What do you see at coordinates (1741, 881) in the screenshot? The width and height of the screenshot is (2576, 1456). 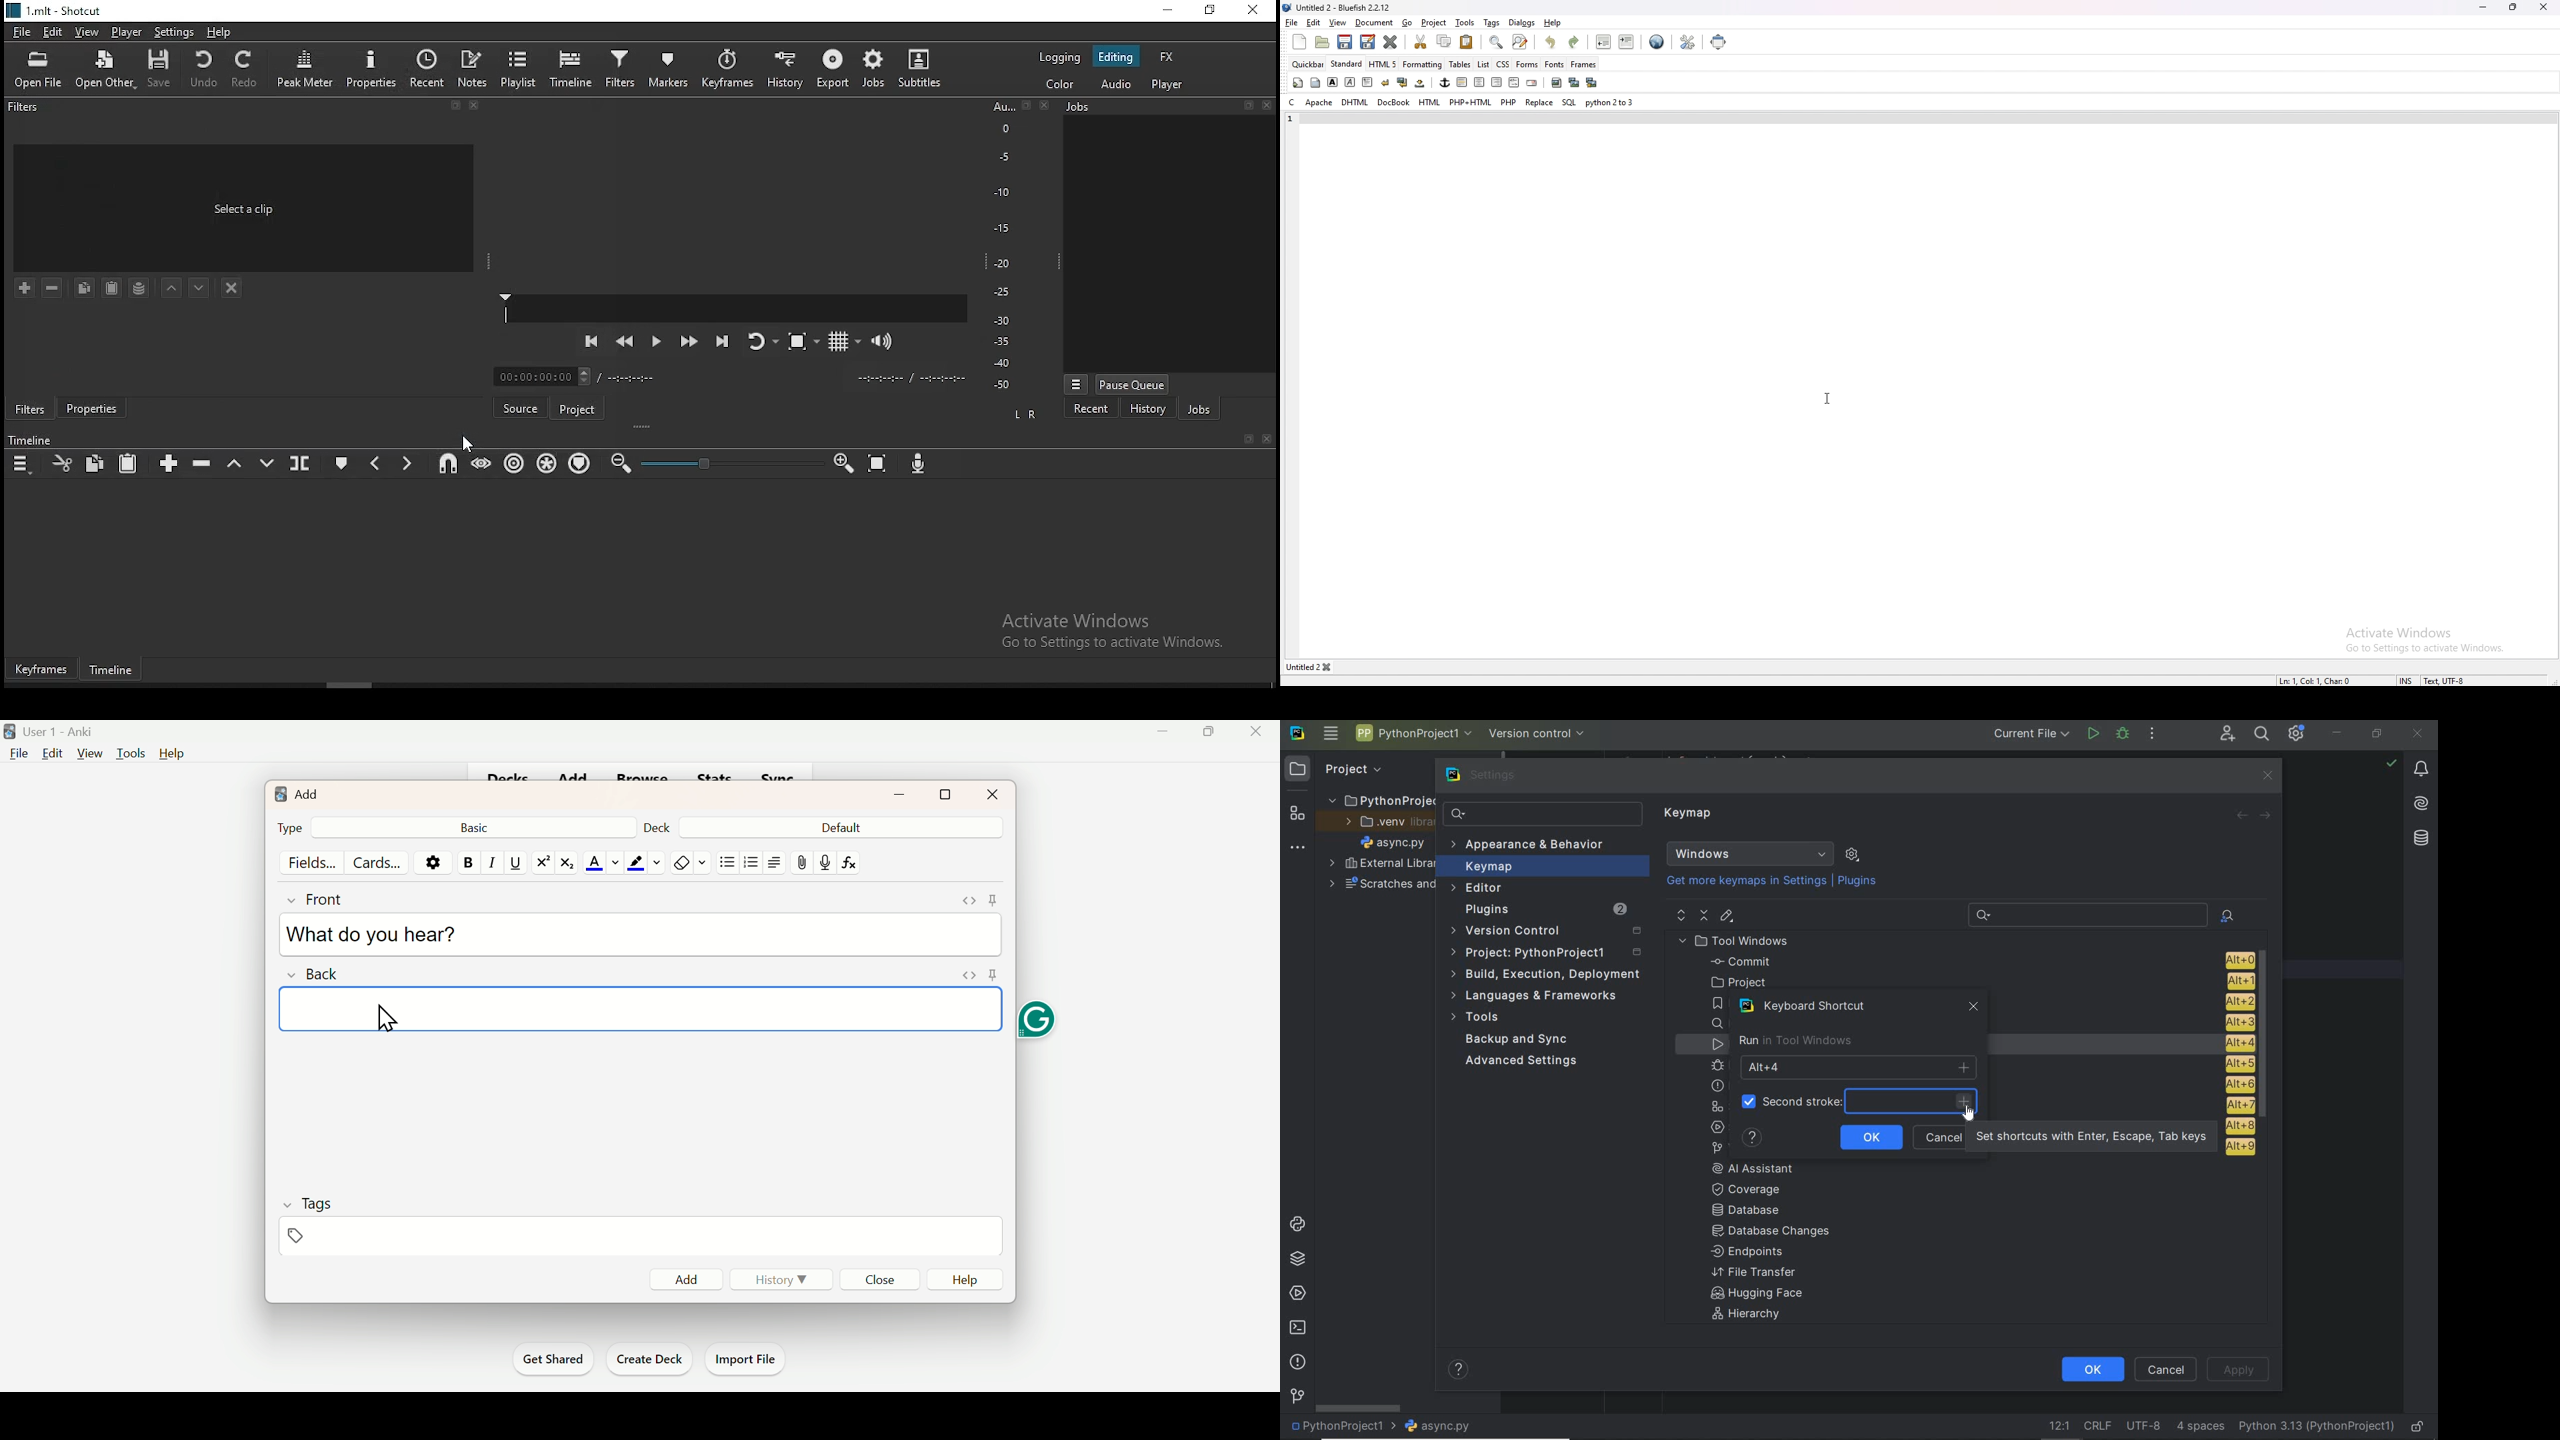 I see `Get more keymaps in Settings` at bounding box center [1741, 881].